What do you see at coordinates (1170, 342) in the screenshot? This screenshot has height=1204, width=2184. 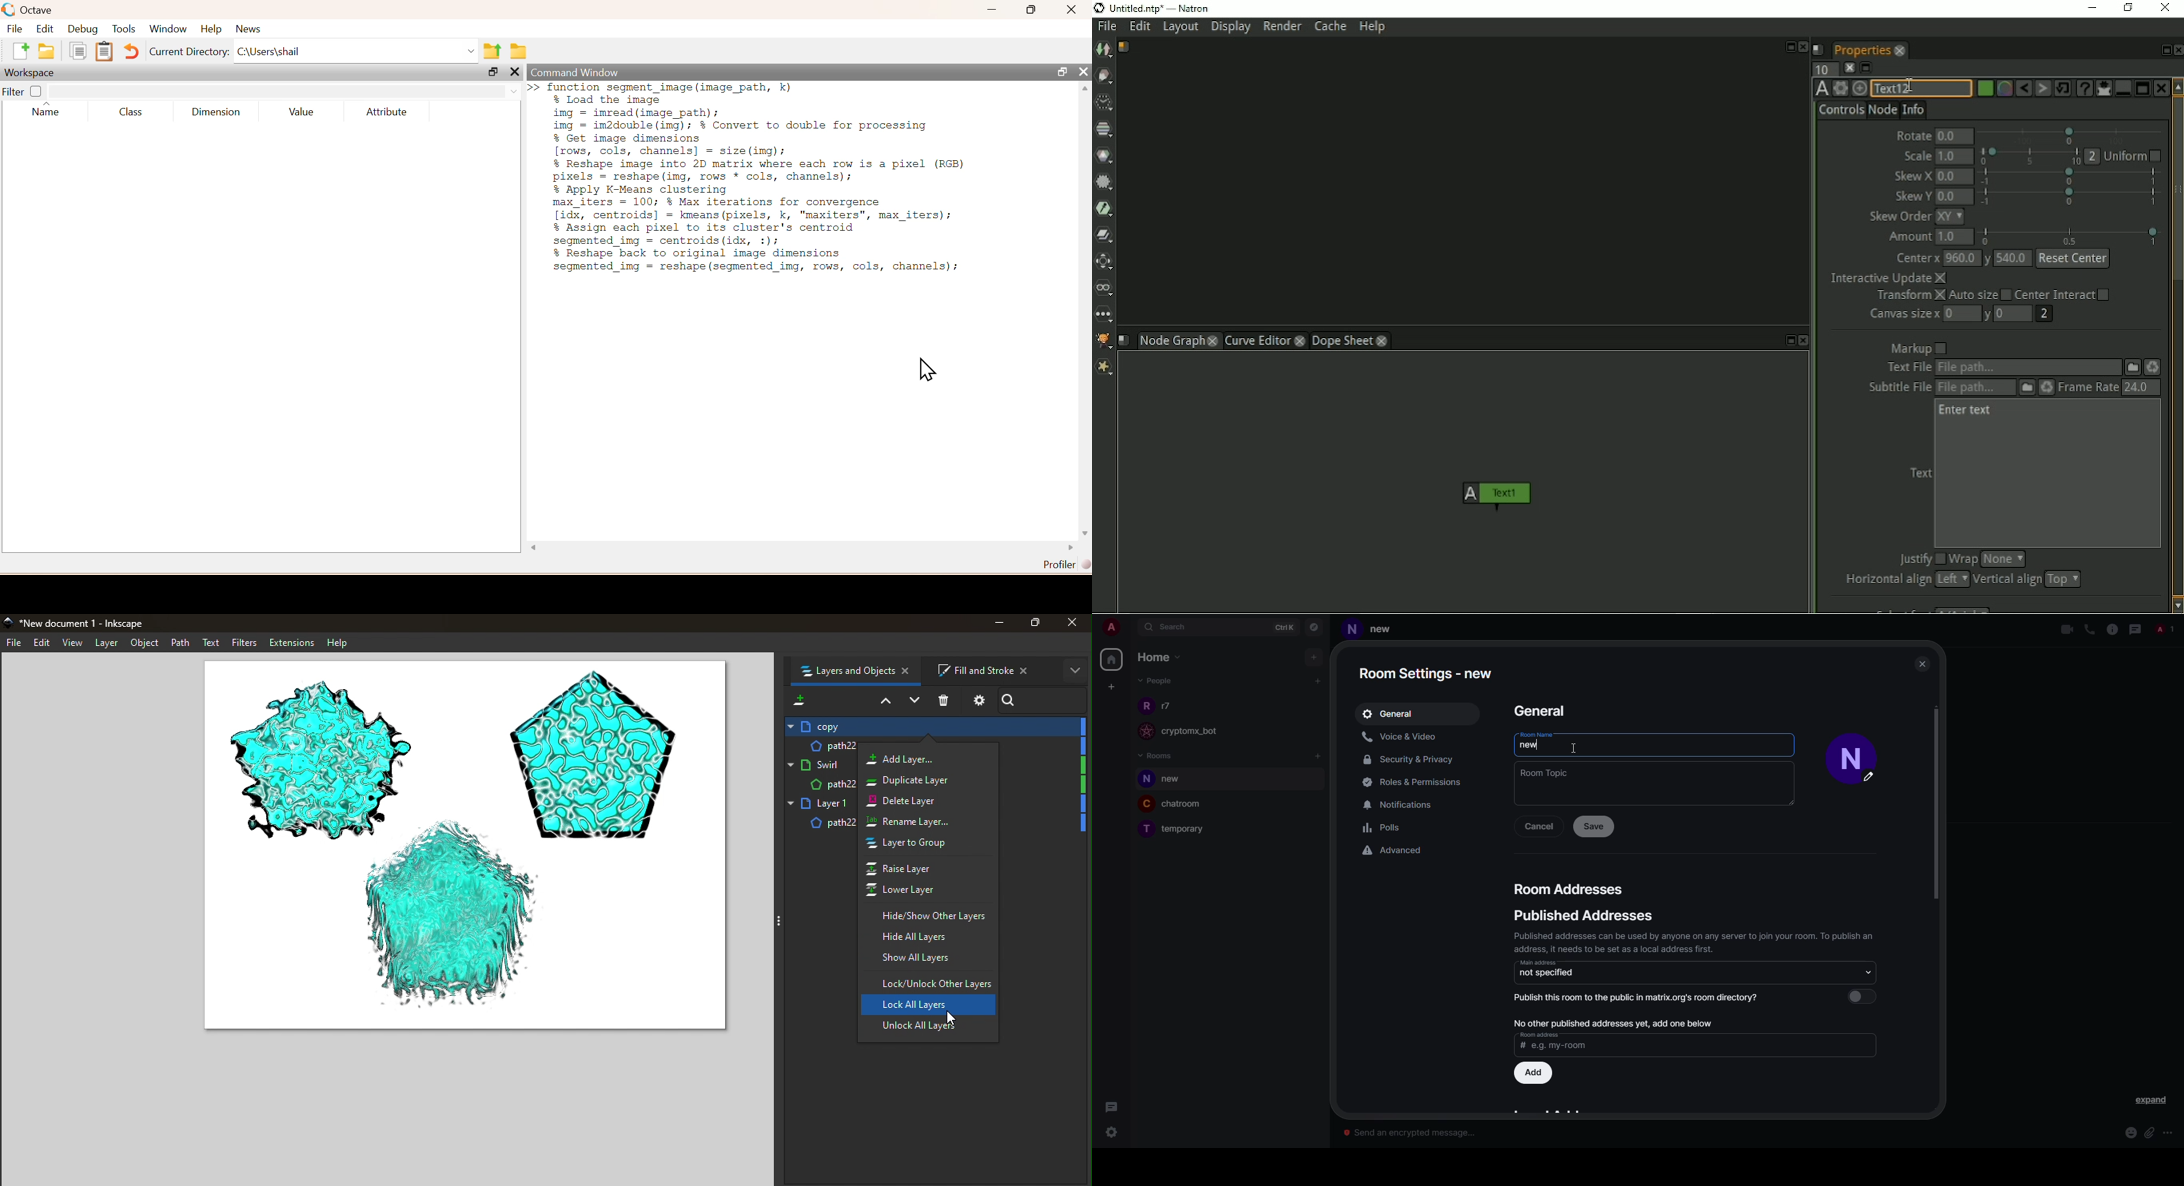 I see `Node Graph` at bounding box center [1170, 342].